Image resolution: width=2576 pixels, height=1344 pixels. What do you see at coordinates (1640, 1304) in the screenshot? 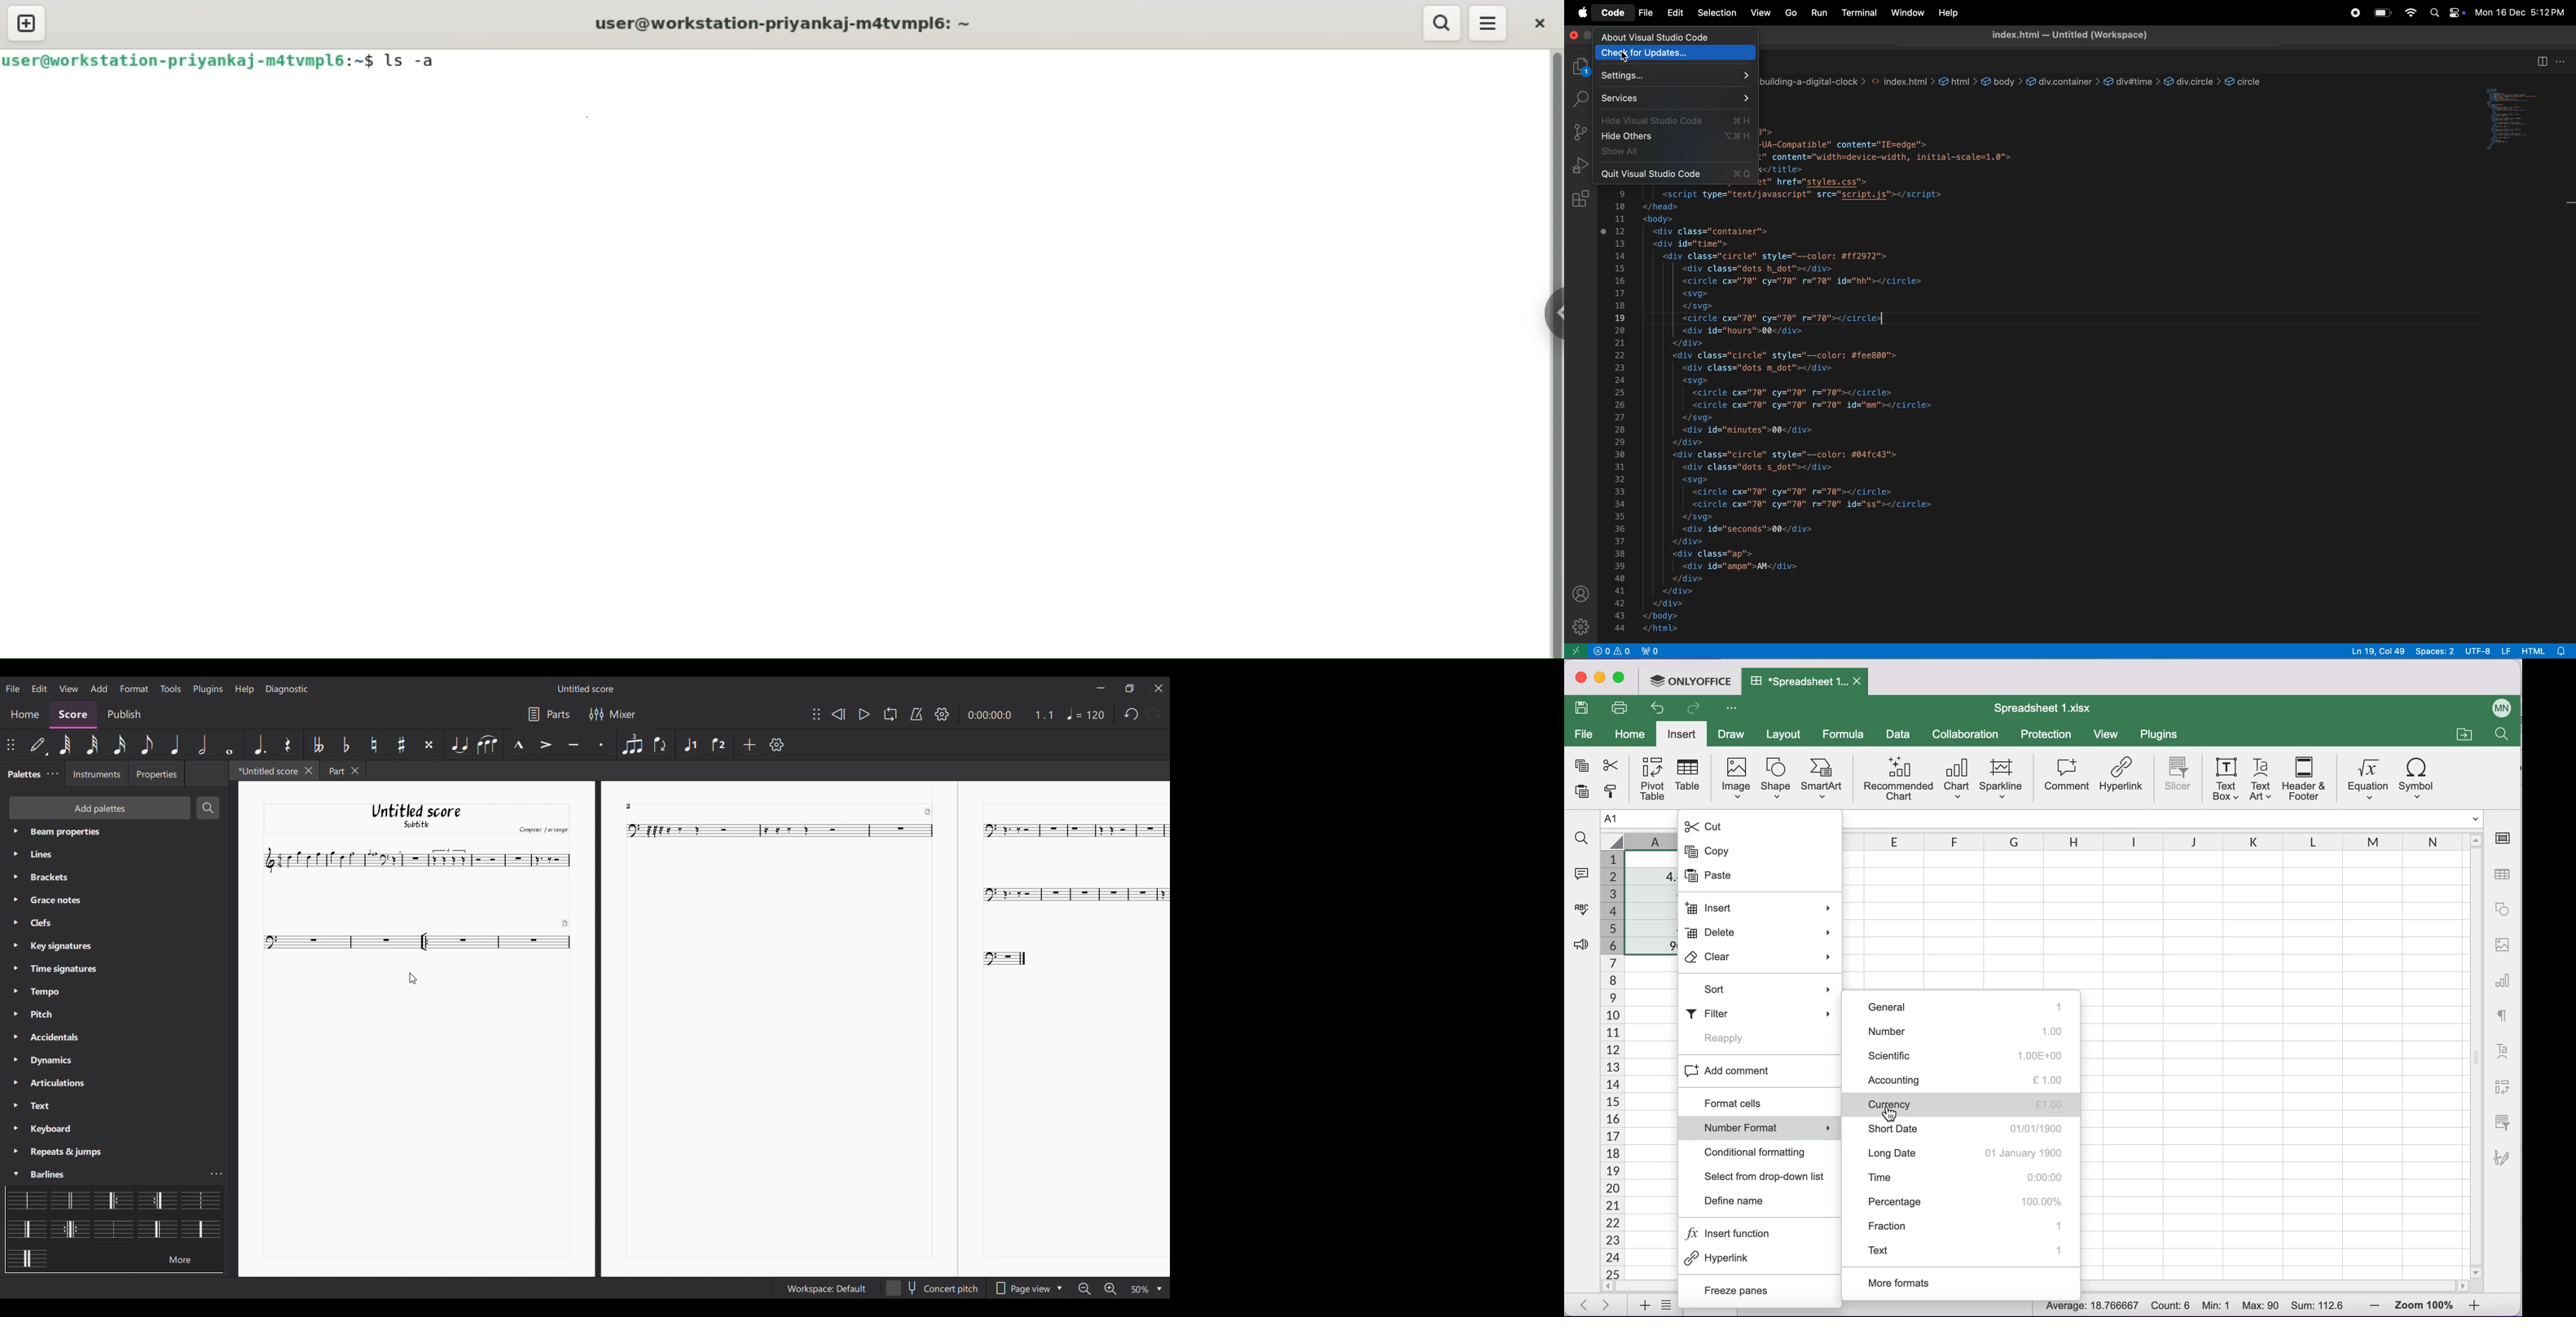
I see `add sheets` at bounding box center [1640, 1304].